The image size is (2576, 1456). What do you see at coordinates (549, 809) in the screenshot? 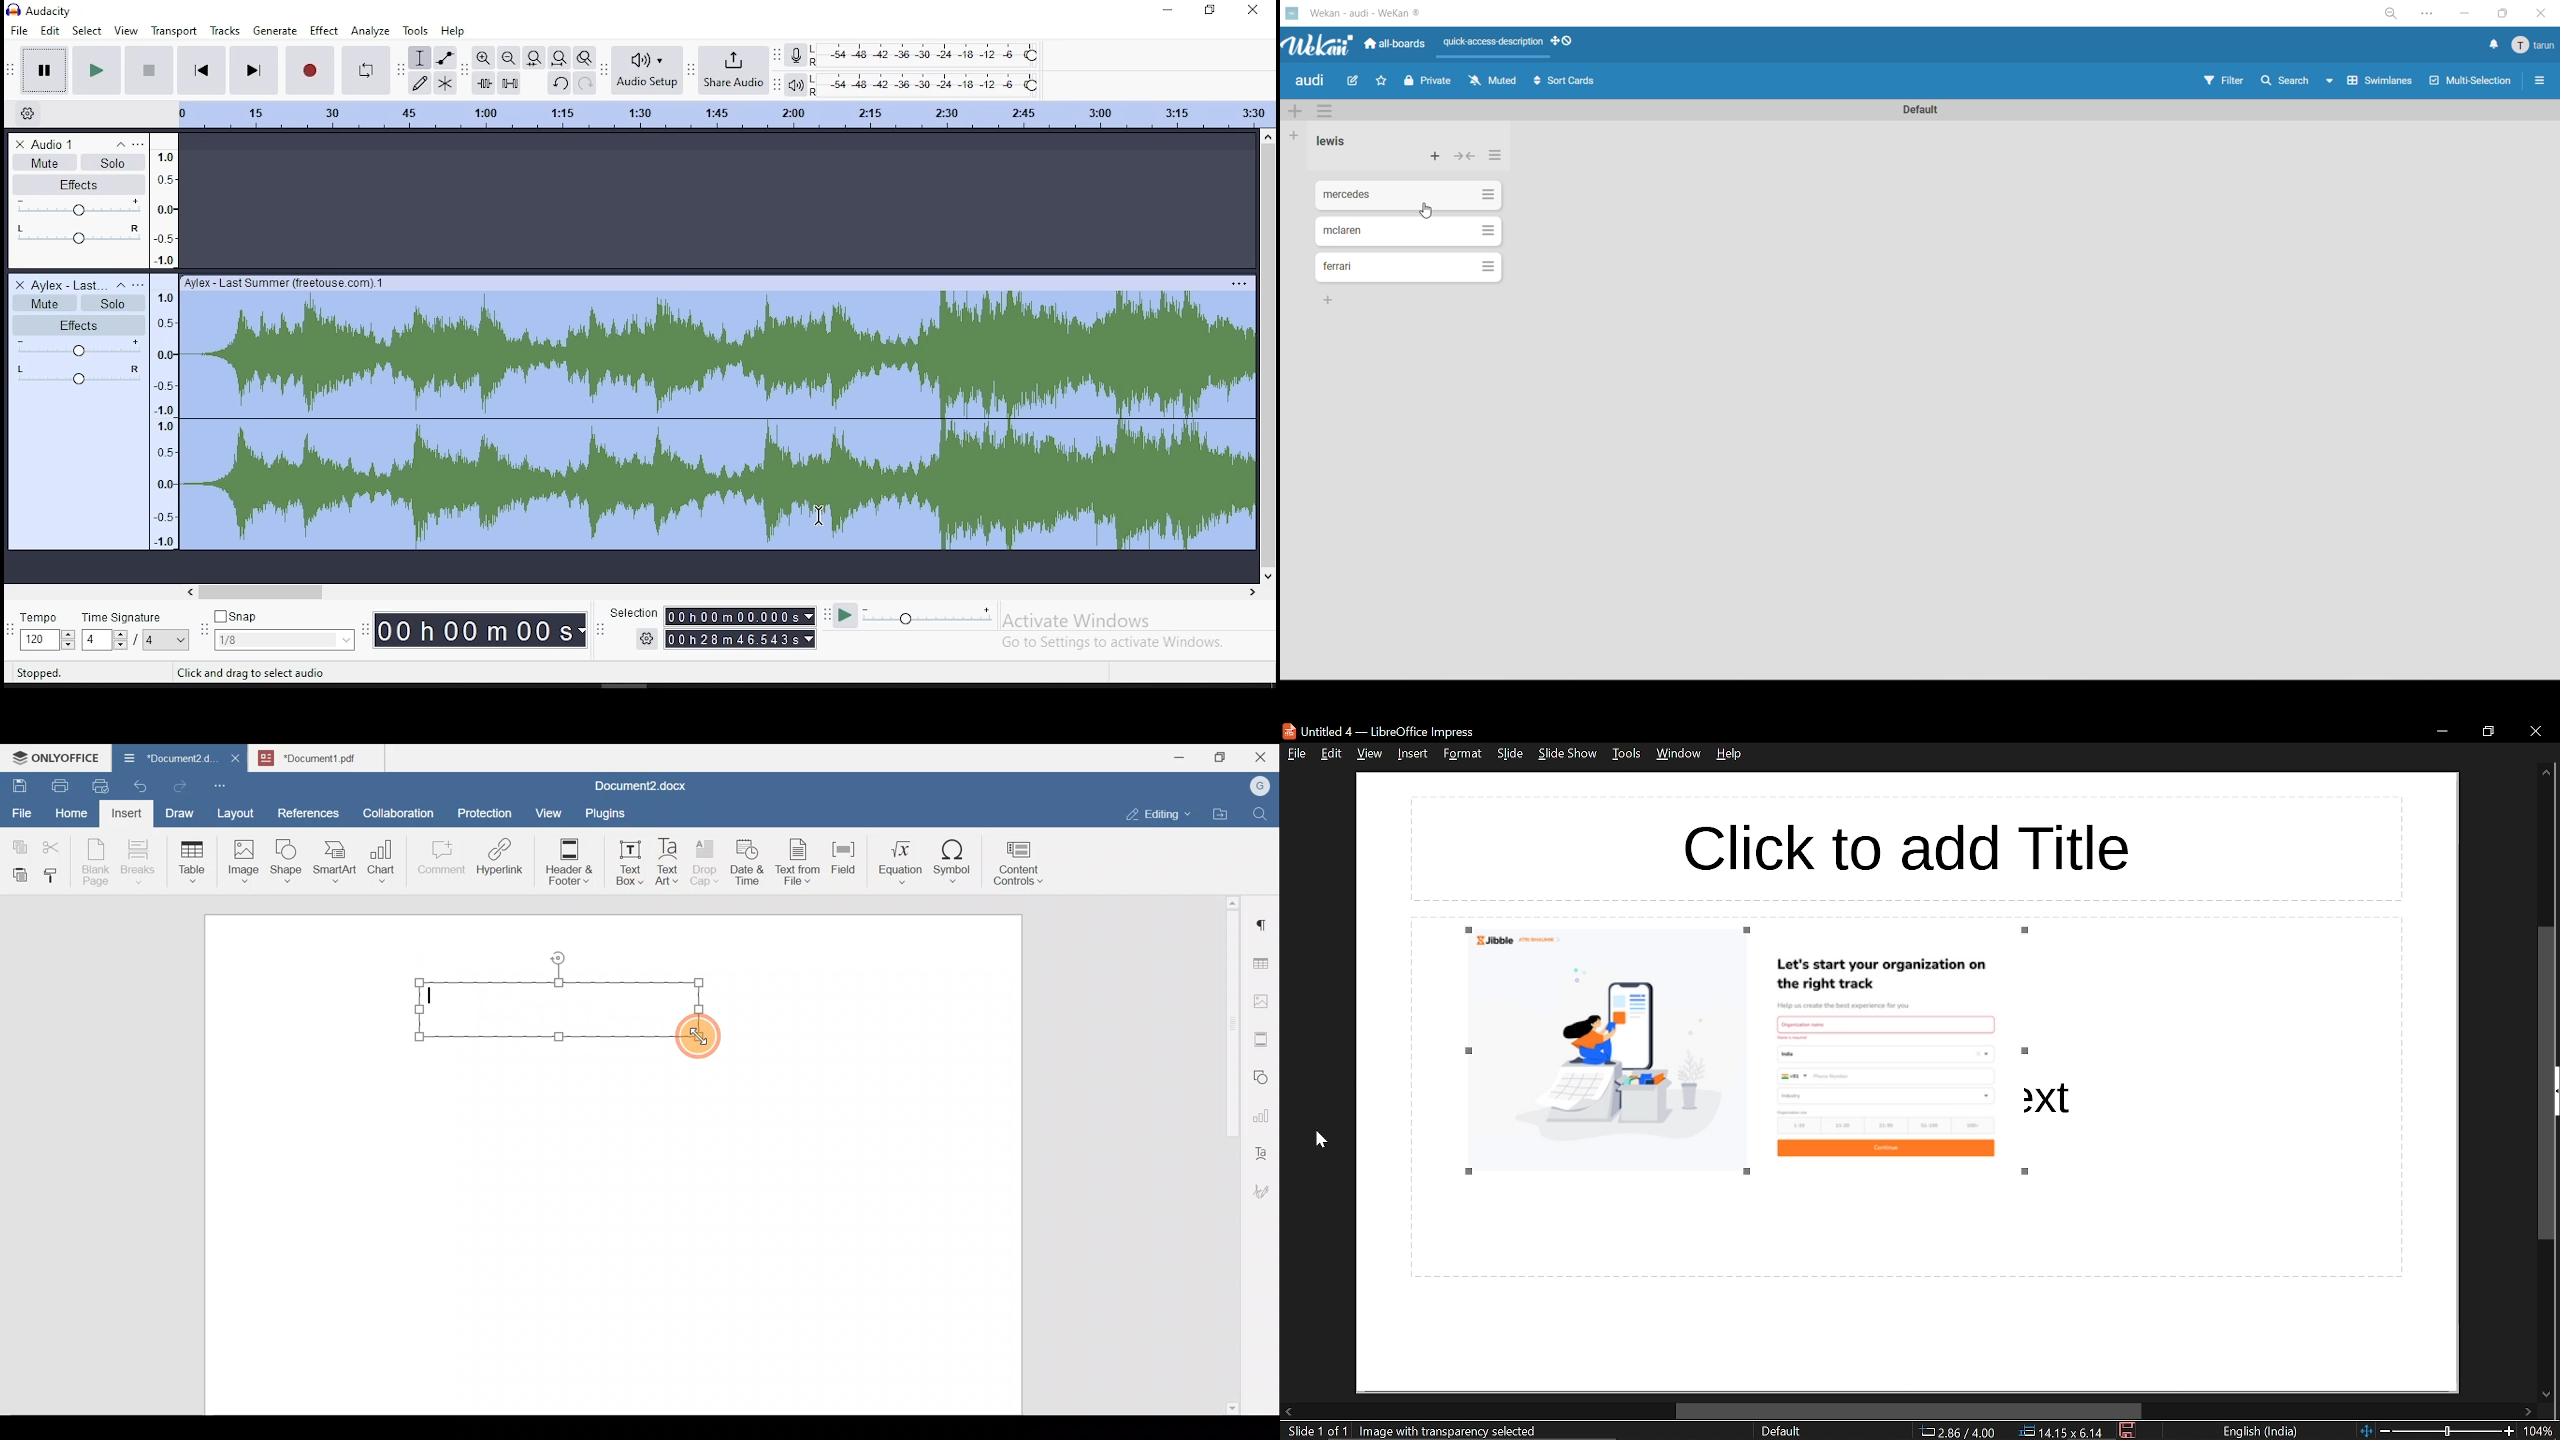
I see `View` at bounding box center [549, 809].